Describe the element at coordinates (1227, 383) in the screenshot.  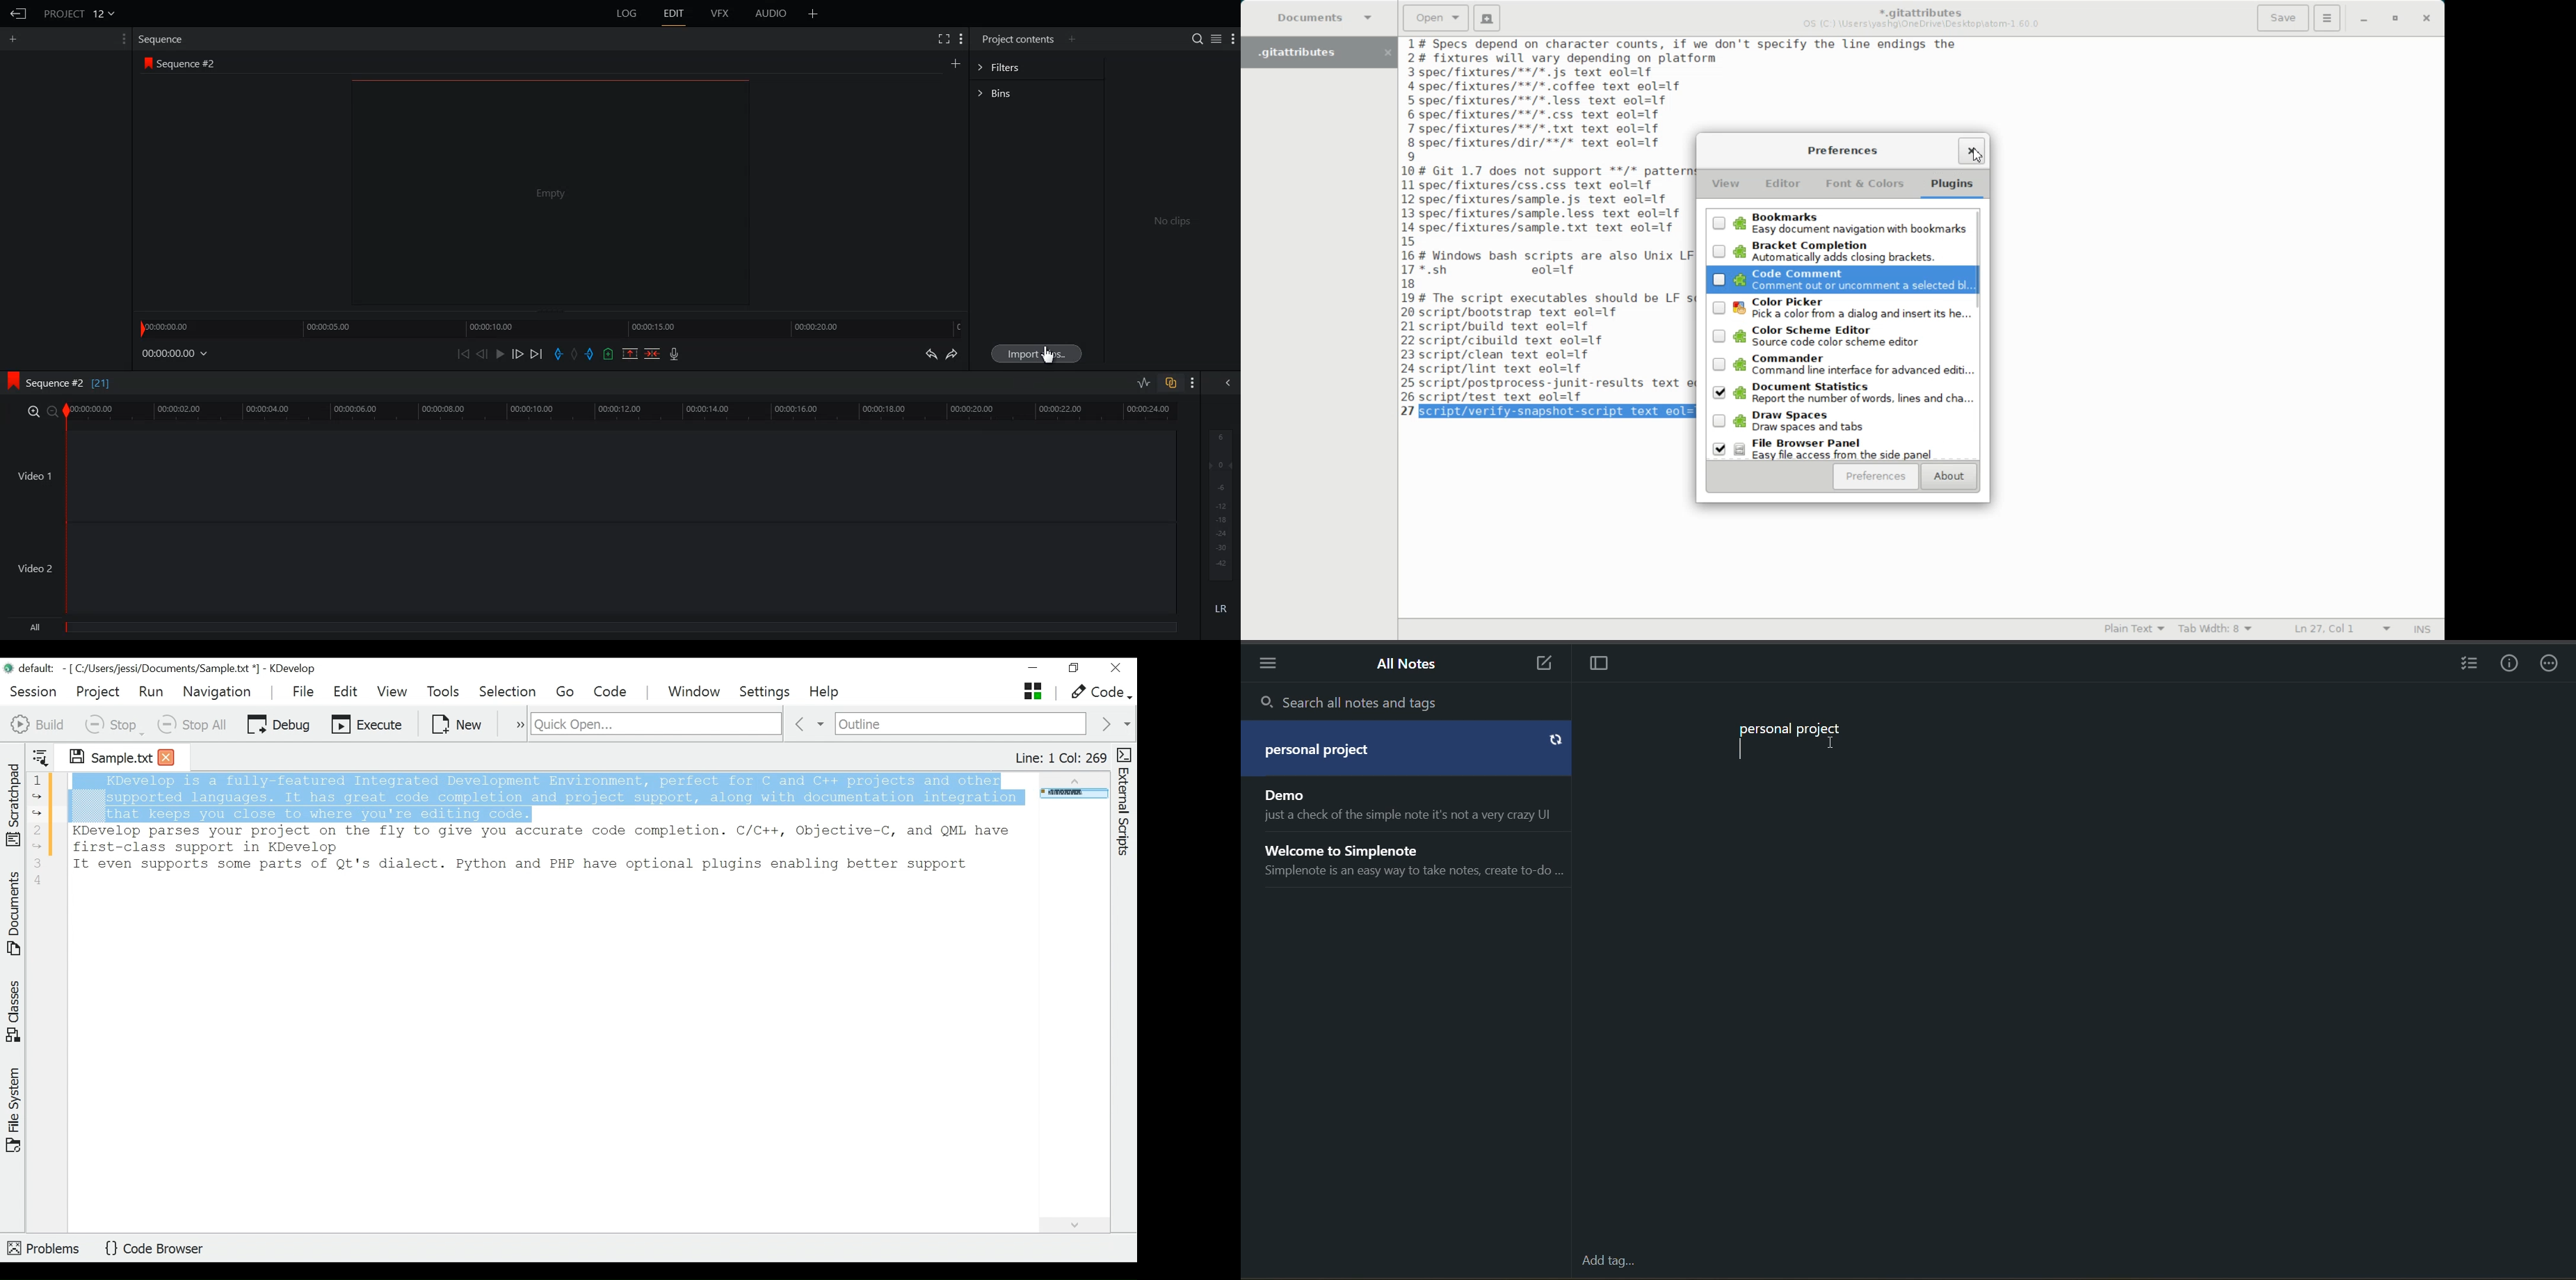
I see `Show All audio menu` at that location.